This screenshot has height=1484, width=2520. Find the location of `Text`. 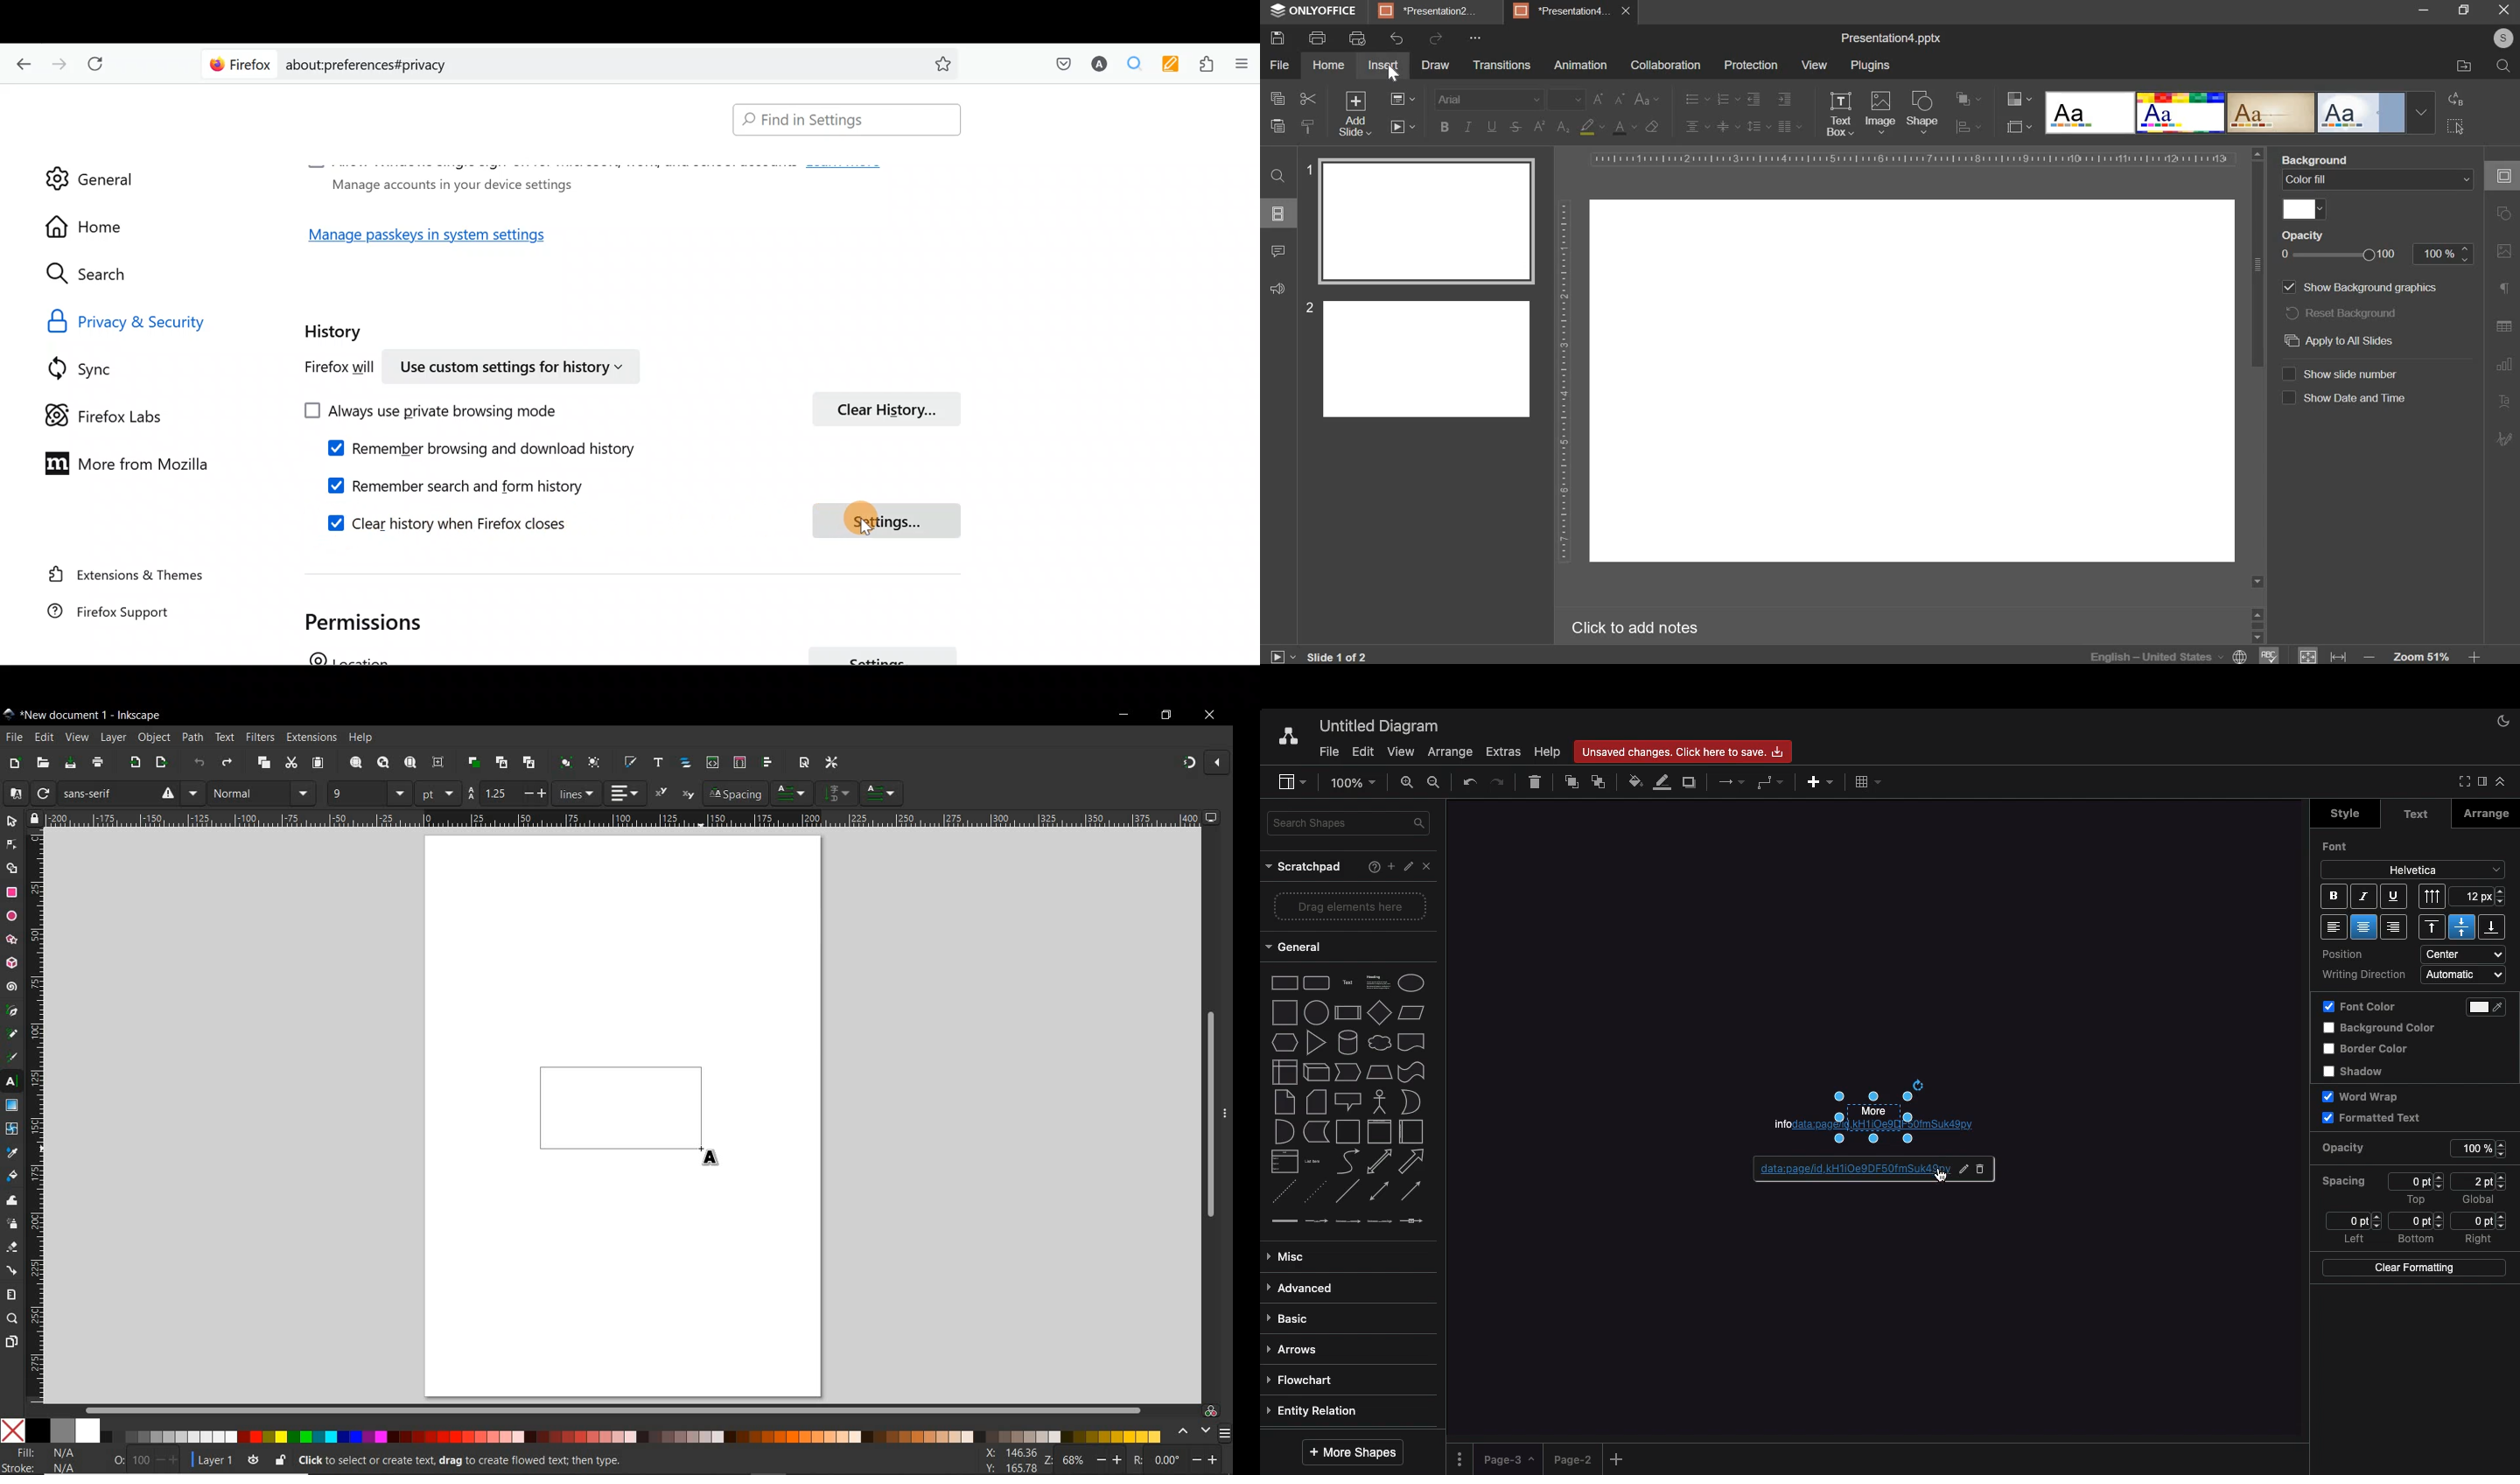

Text is located at coordinates (2416, 814).